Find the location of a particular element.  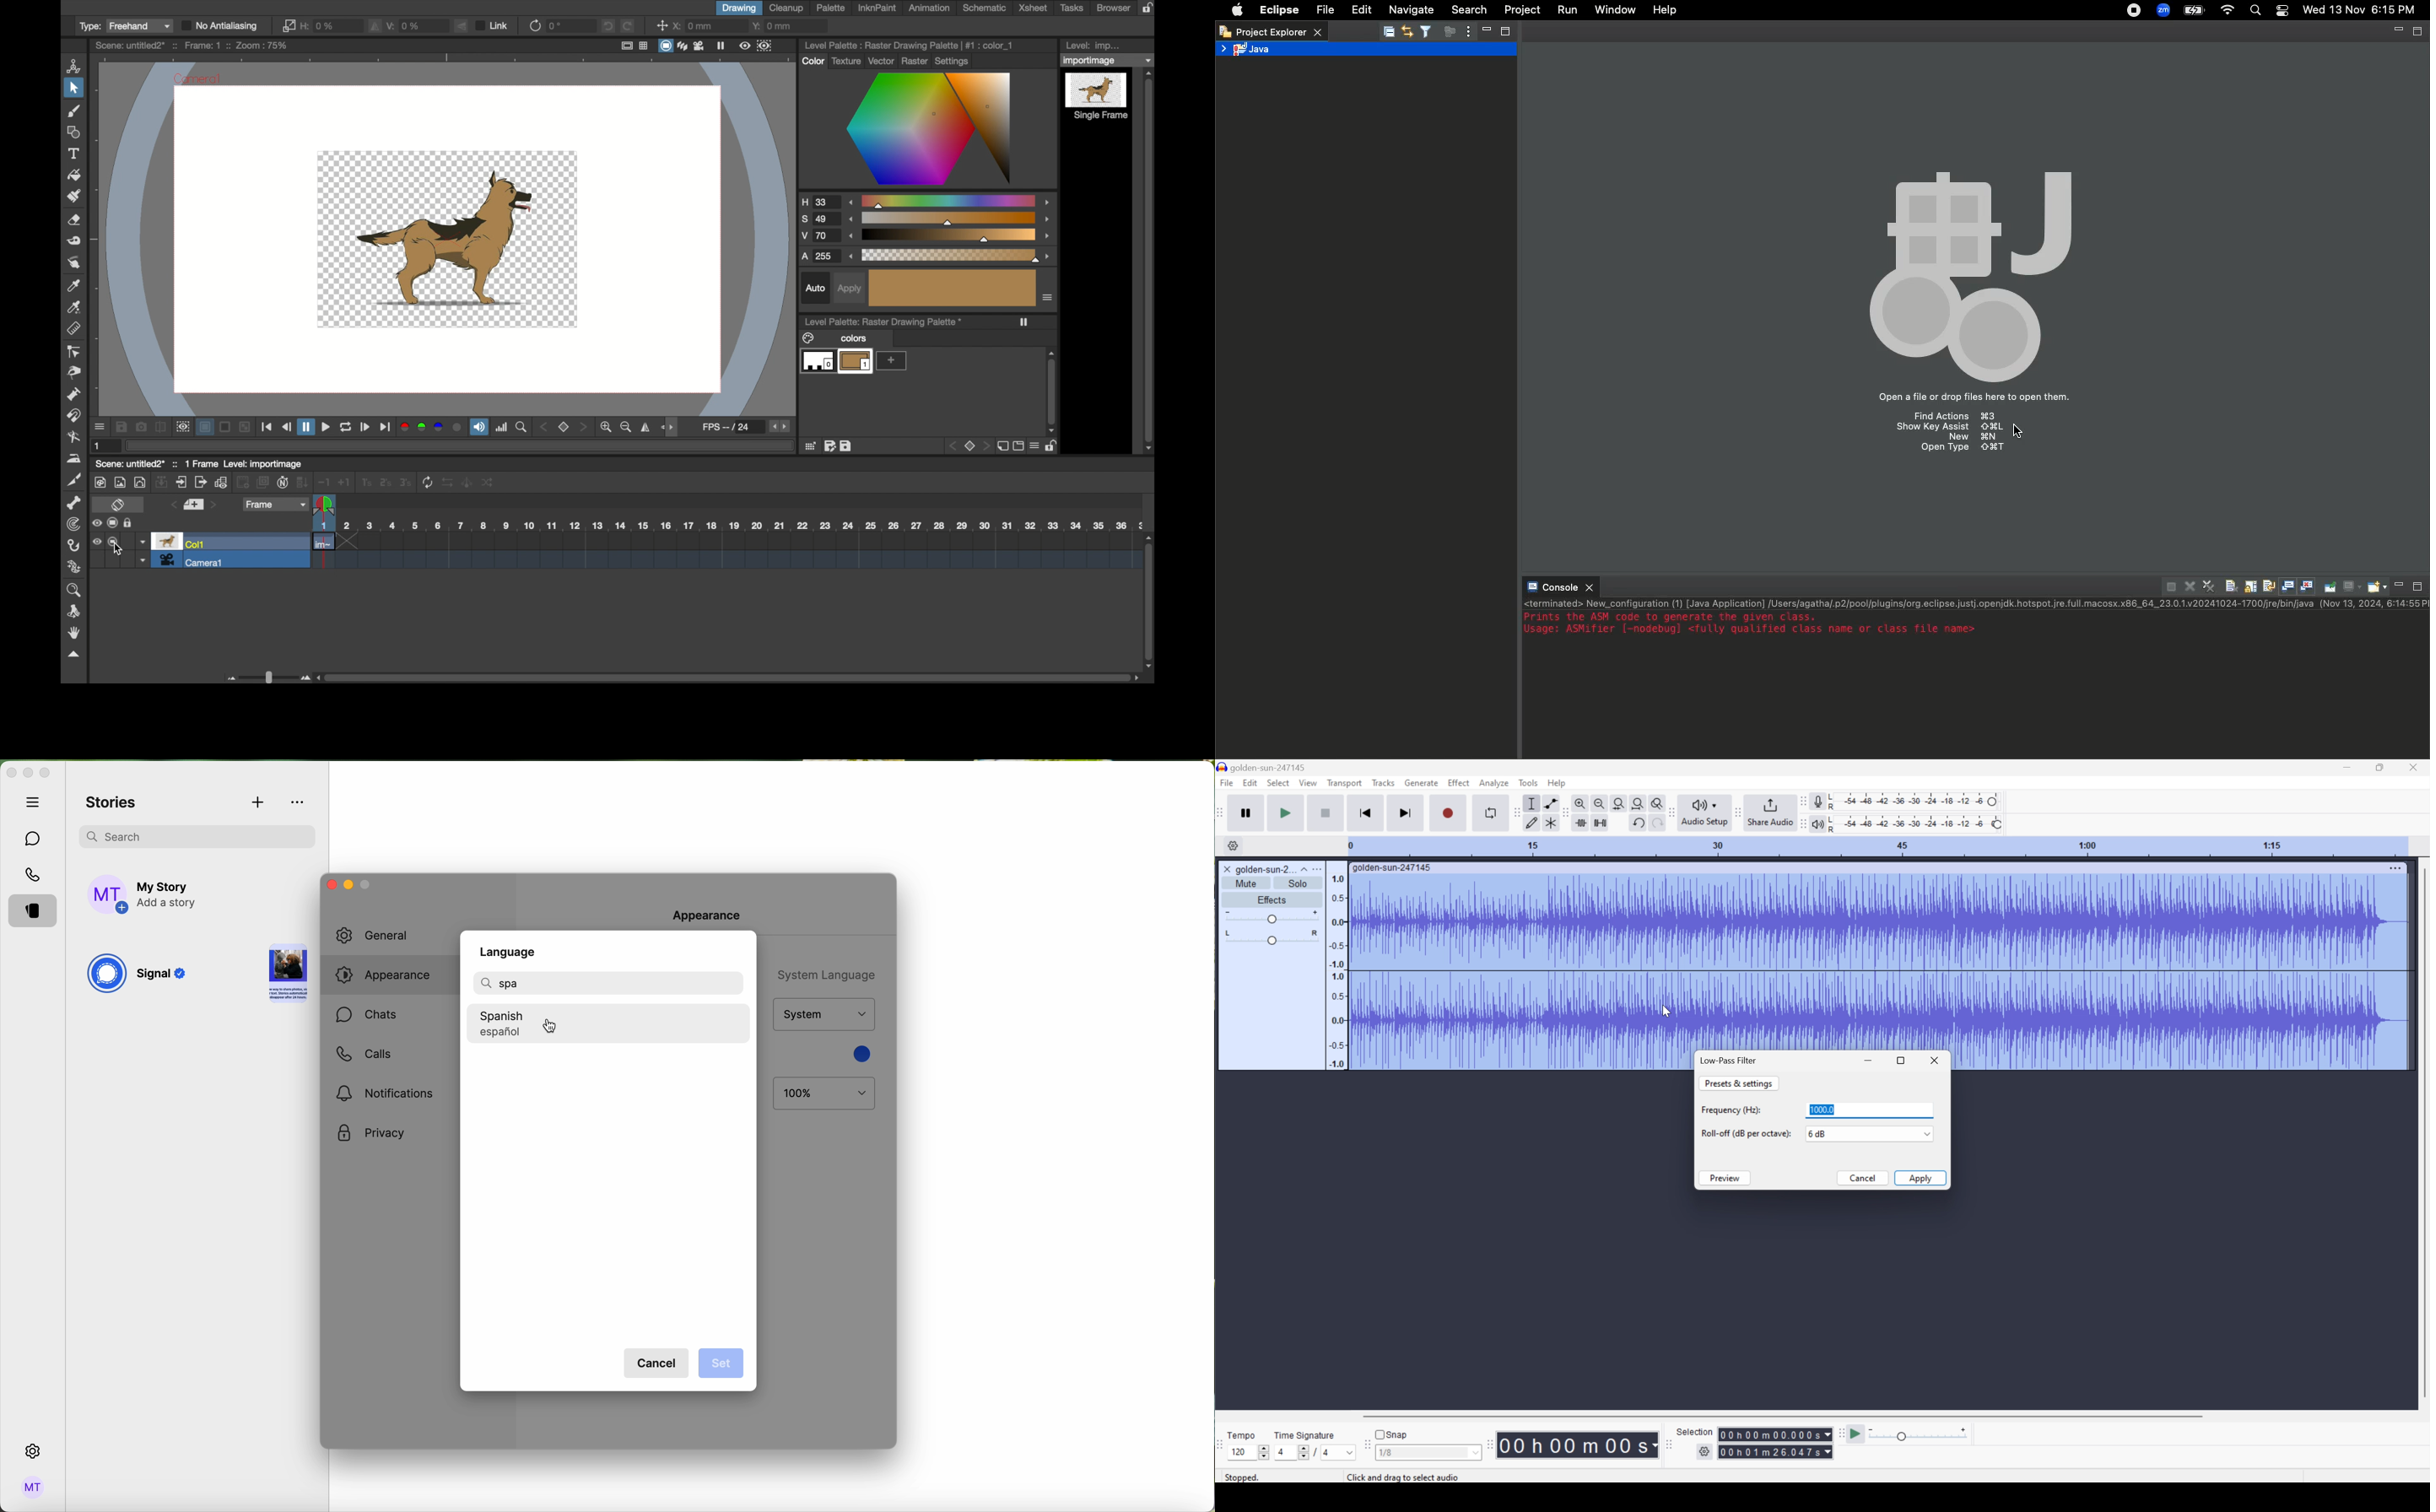

pause is located at coordinates (306, 427).